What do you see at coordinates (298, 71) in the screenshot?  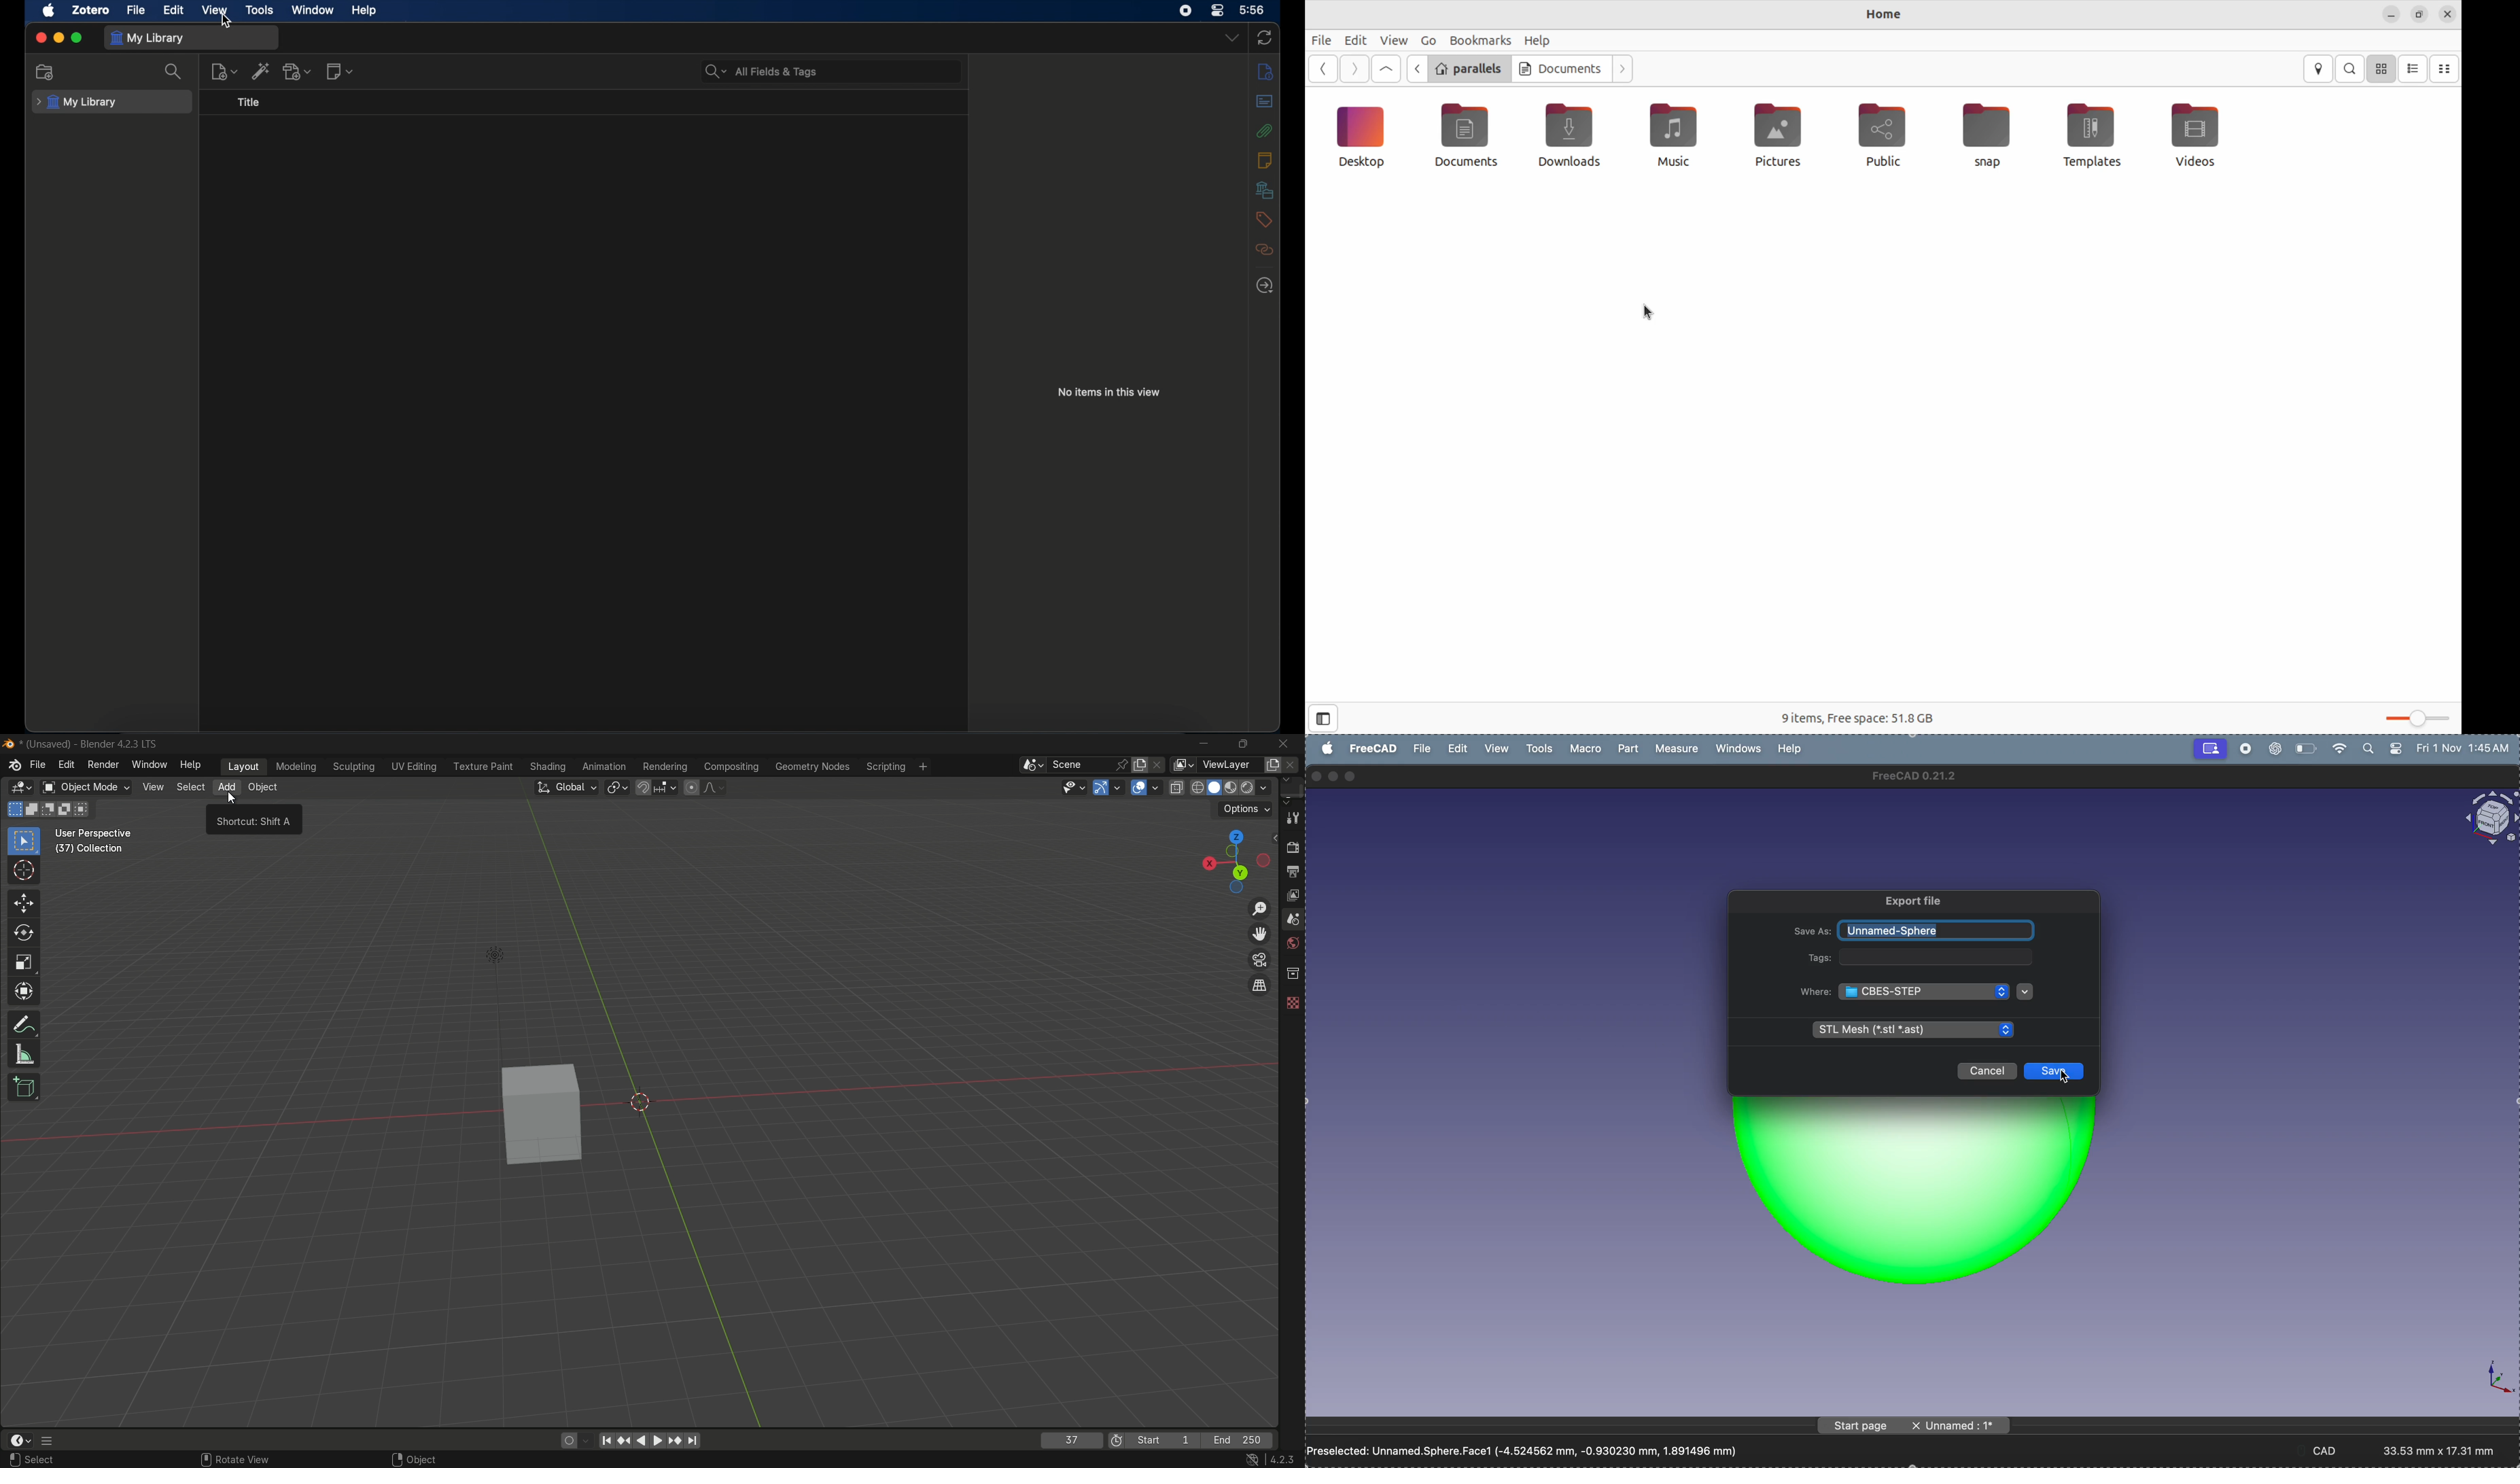 I see `add attachments` at bounding box center [298, 71].